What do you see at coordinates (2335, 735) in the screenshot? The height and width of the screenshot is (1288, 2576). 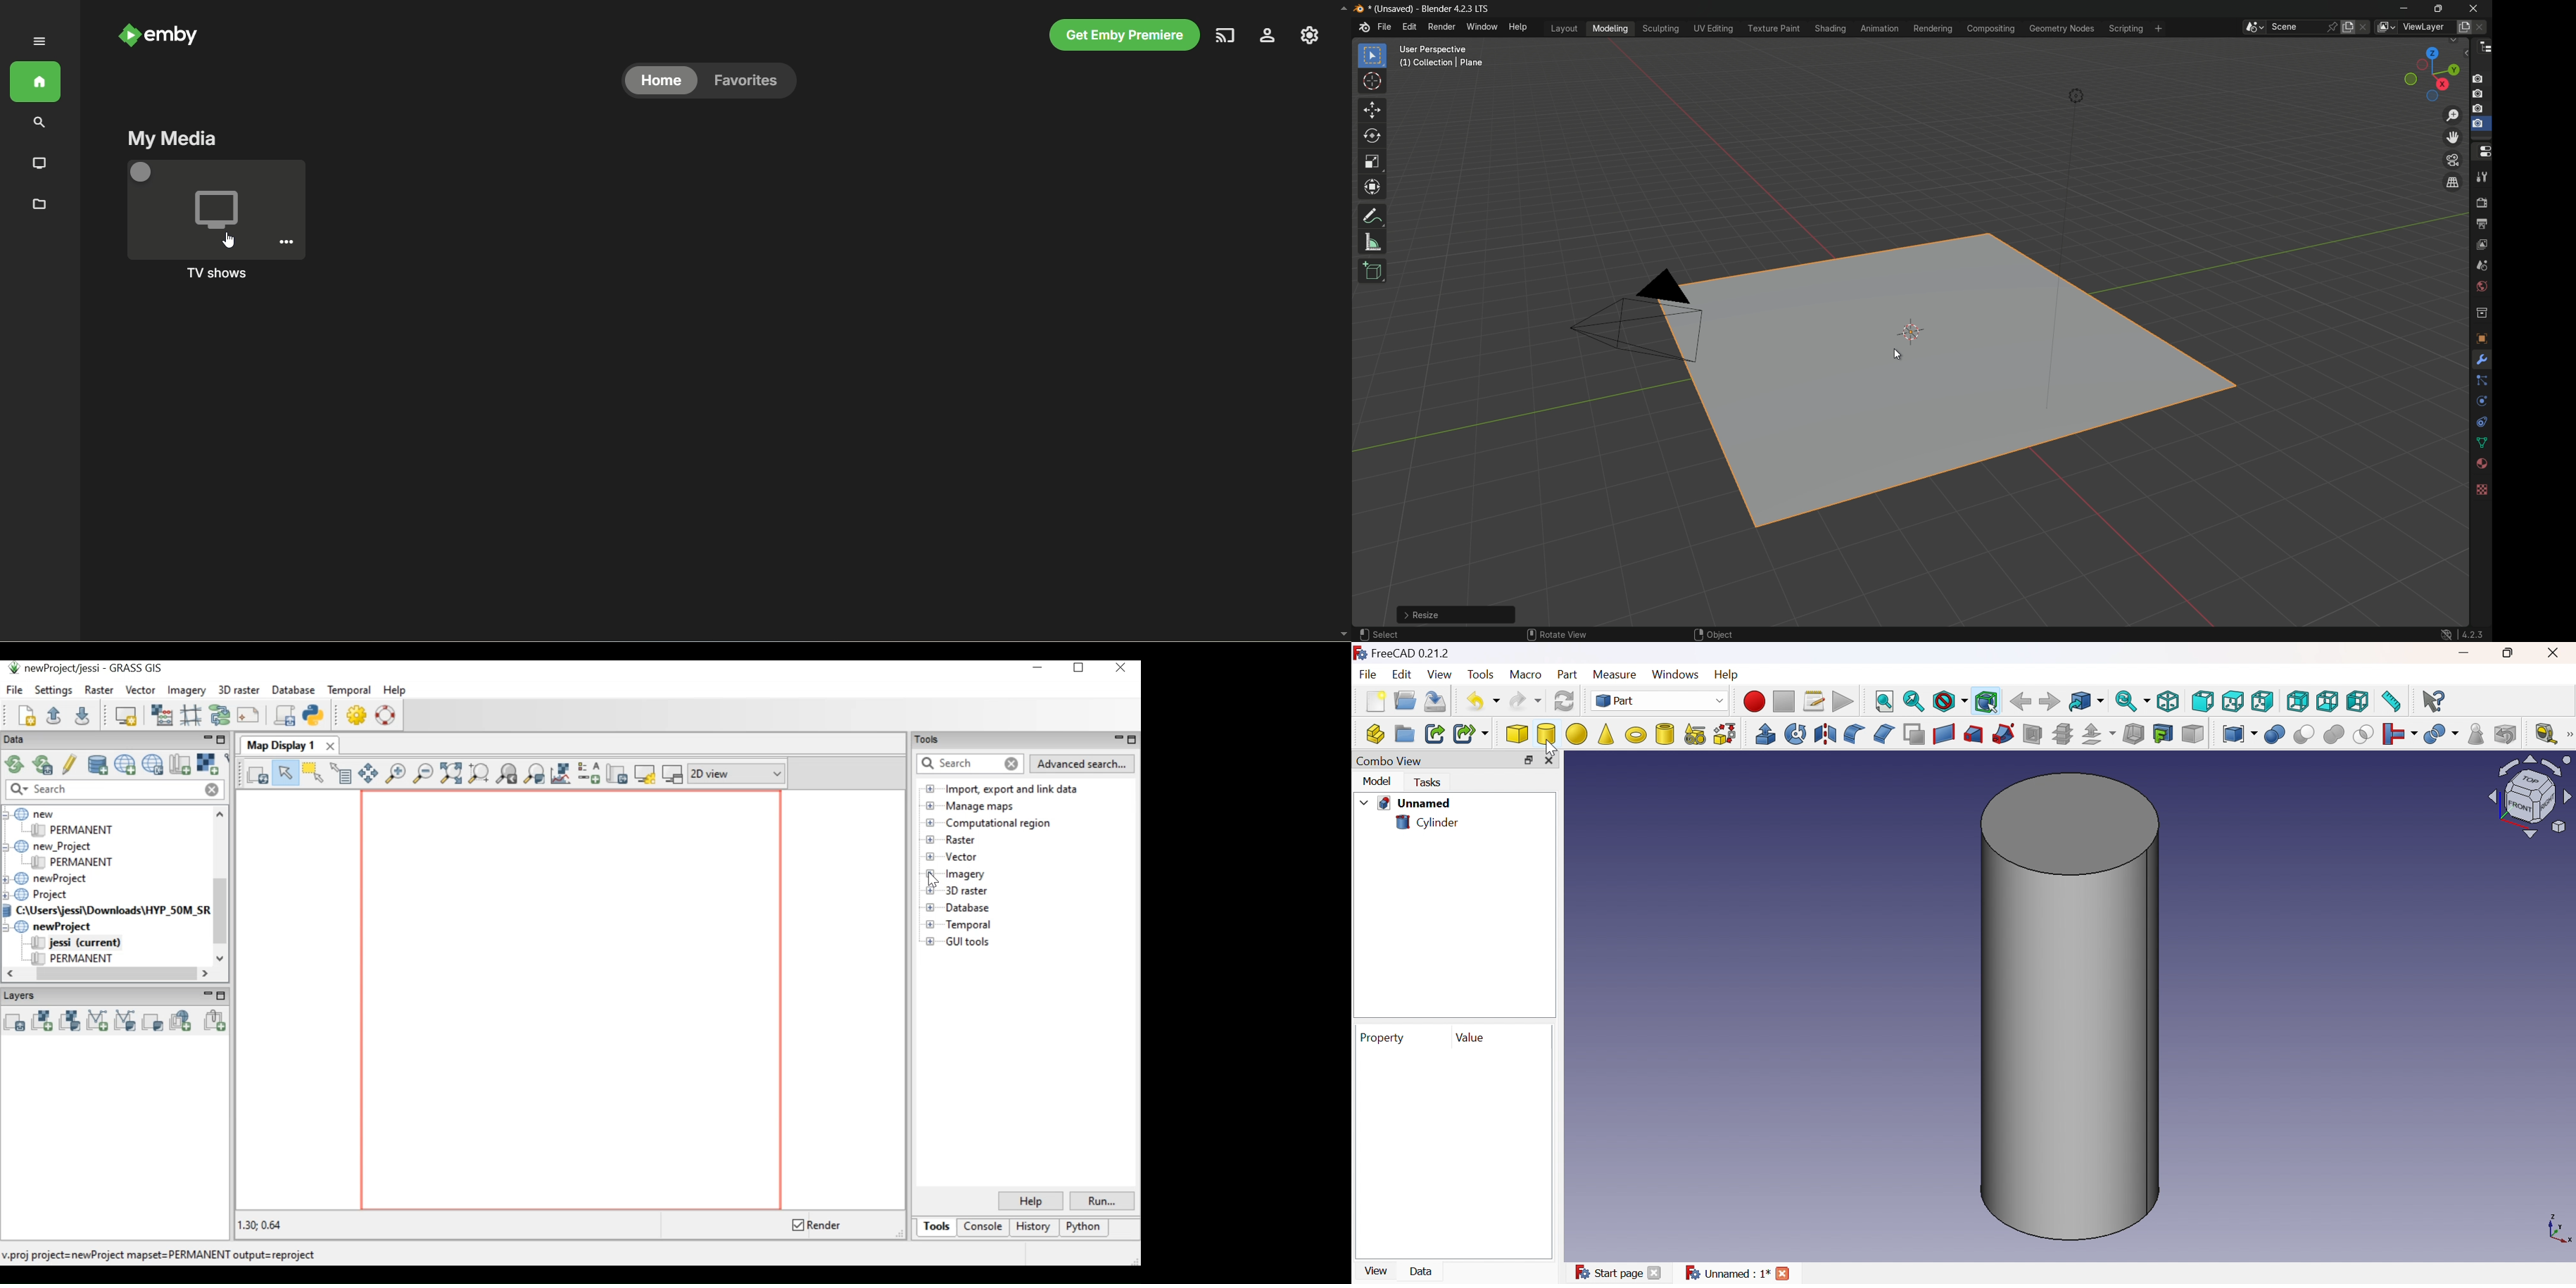 I see `Union` at bounding box center [2335, 735].